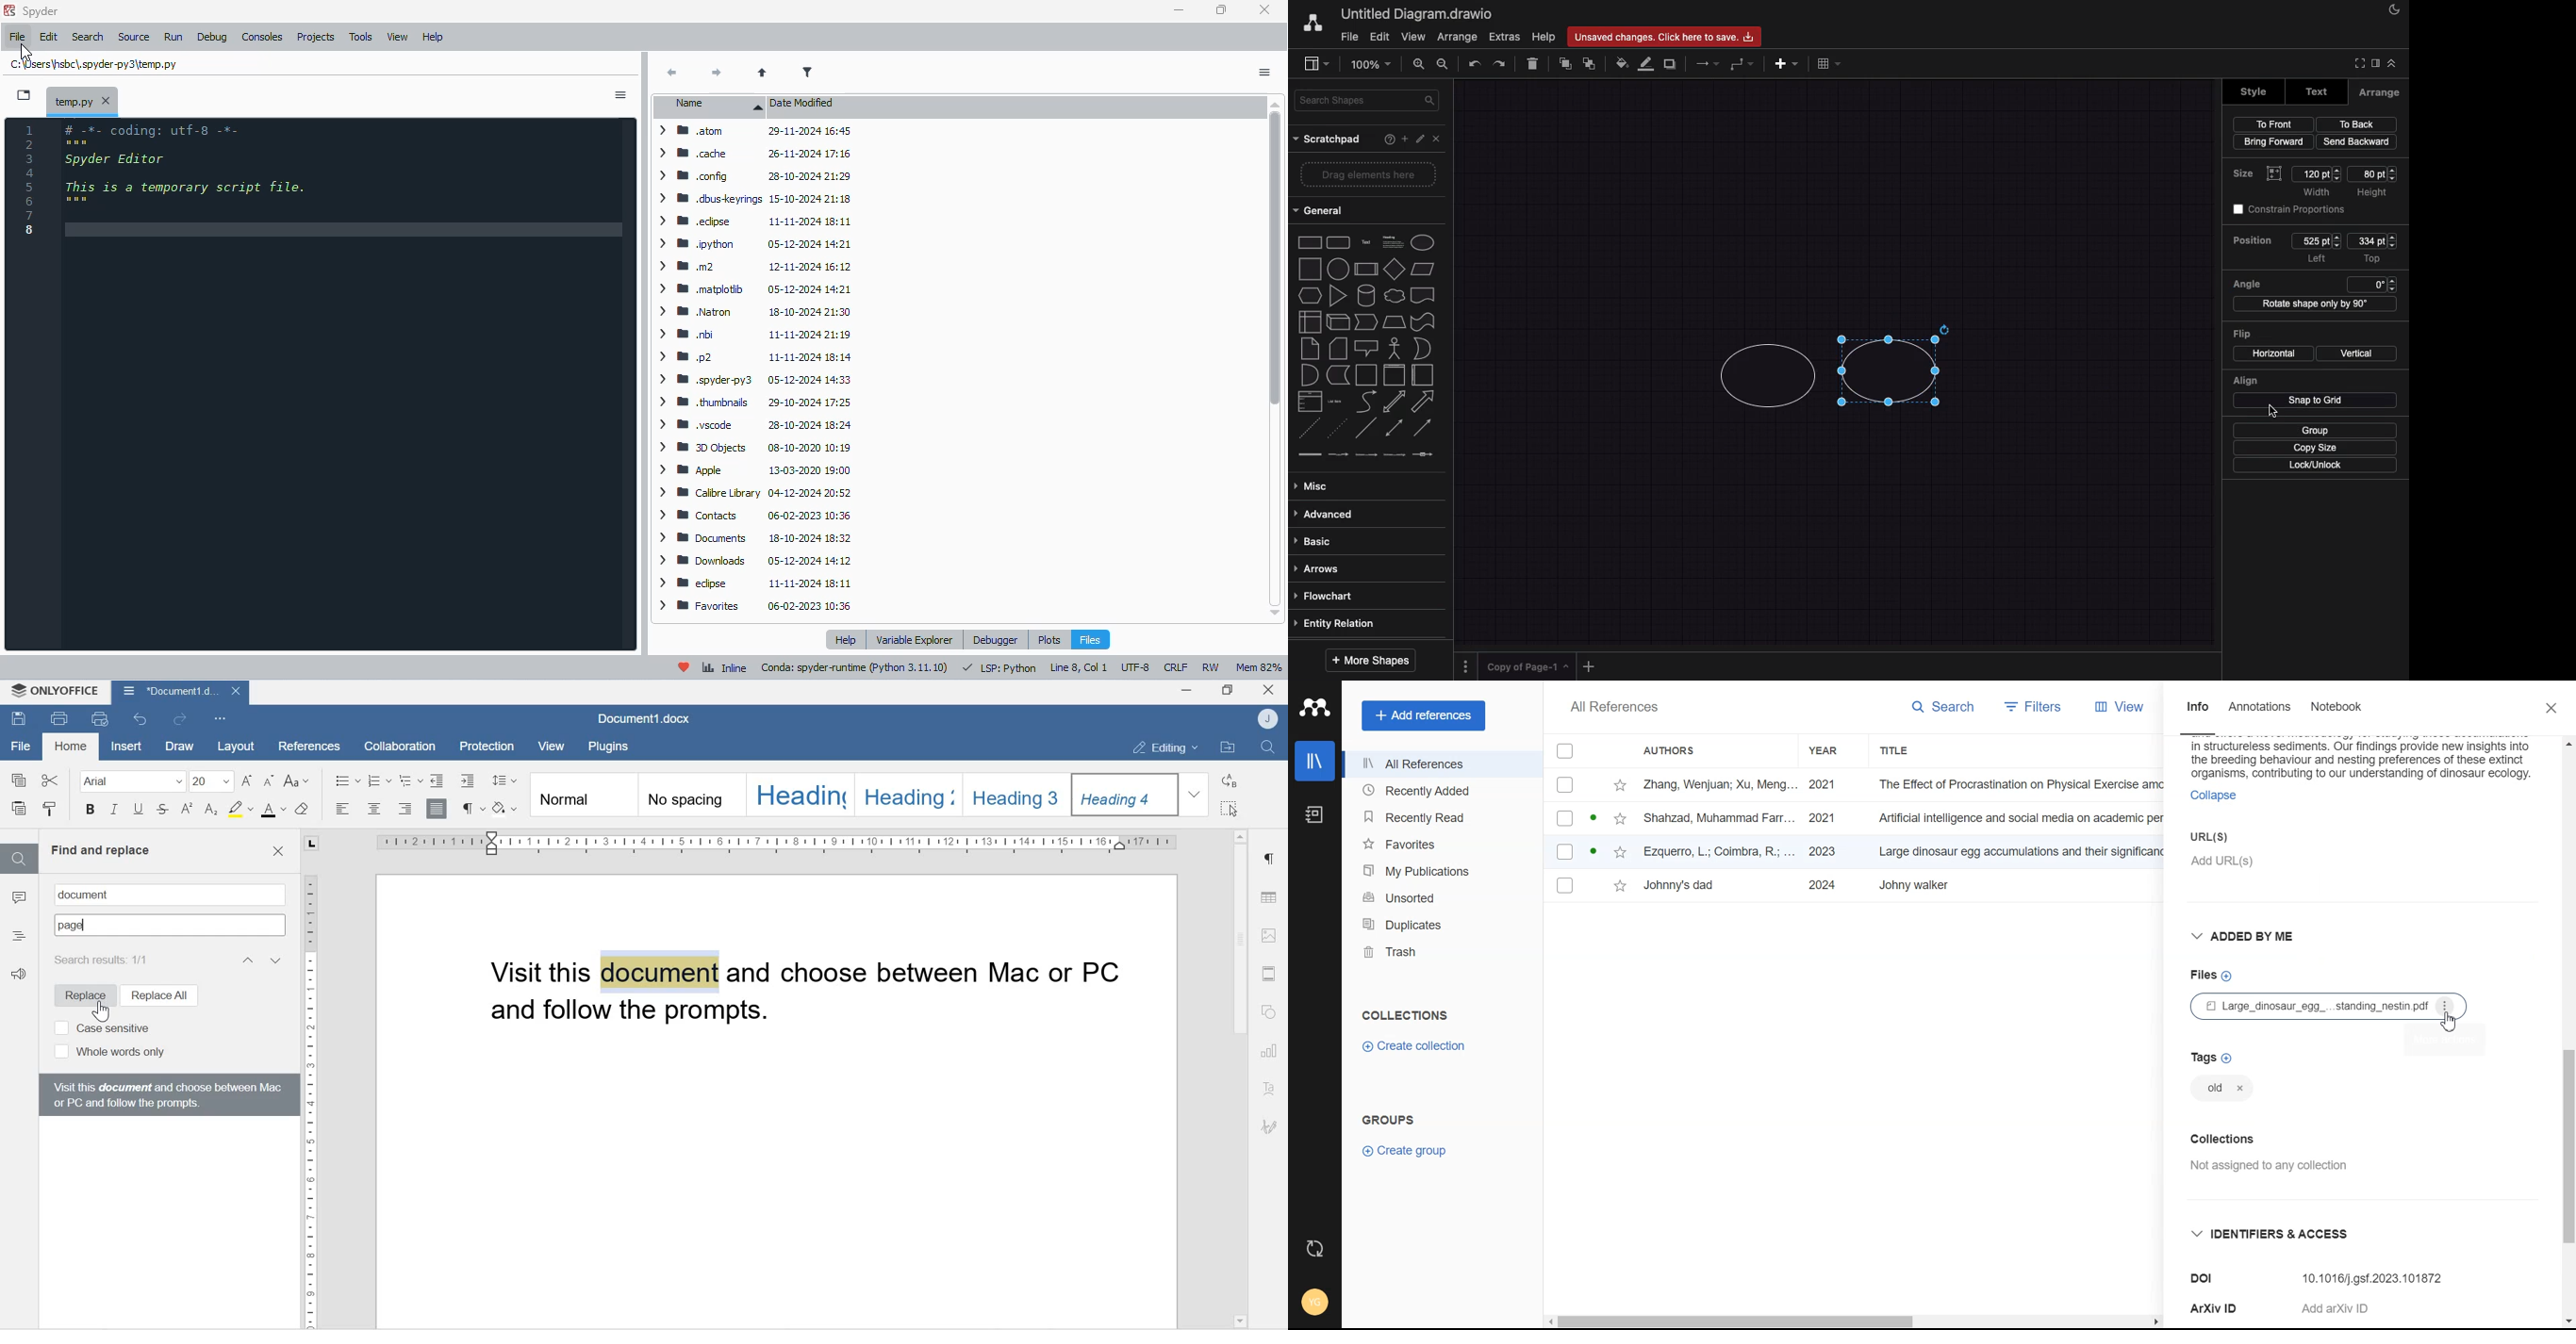  I want to click on > IB Apple 13-03-2020 19:00, so click(752, 470).